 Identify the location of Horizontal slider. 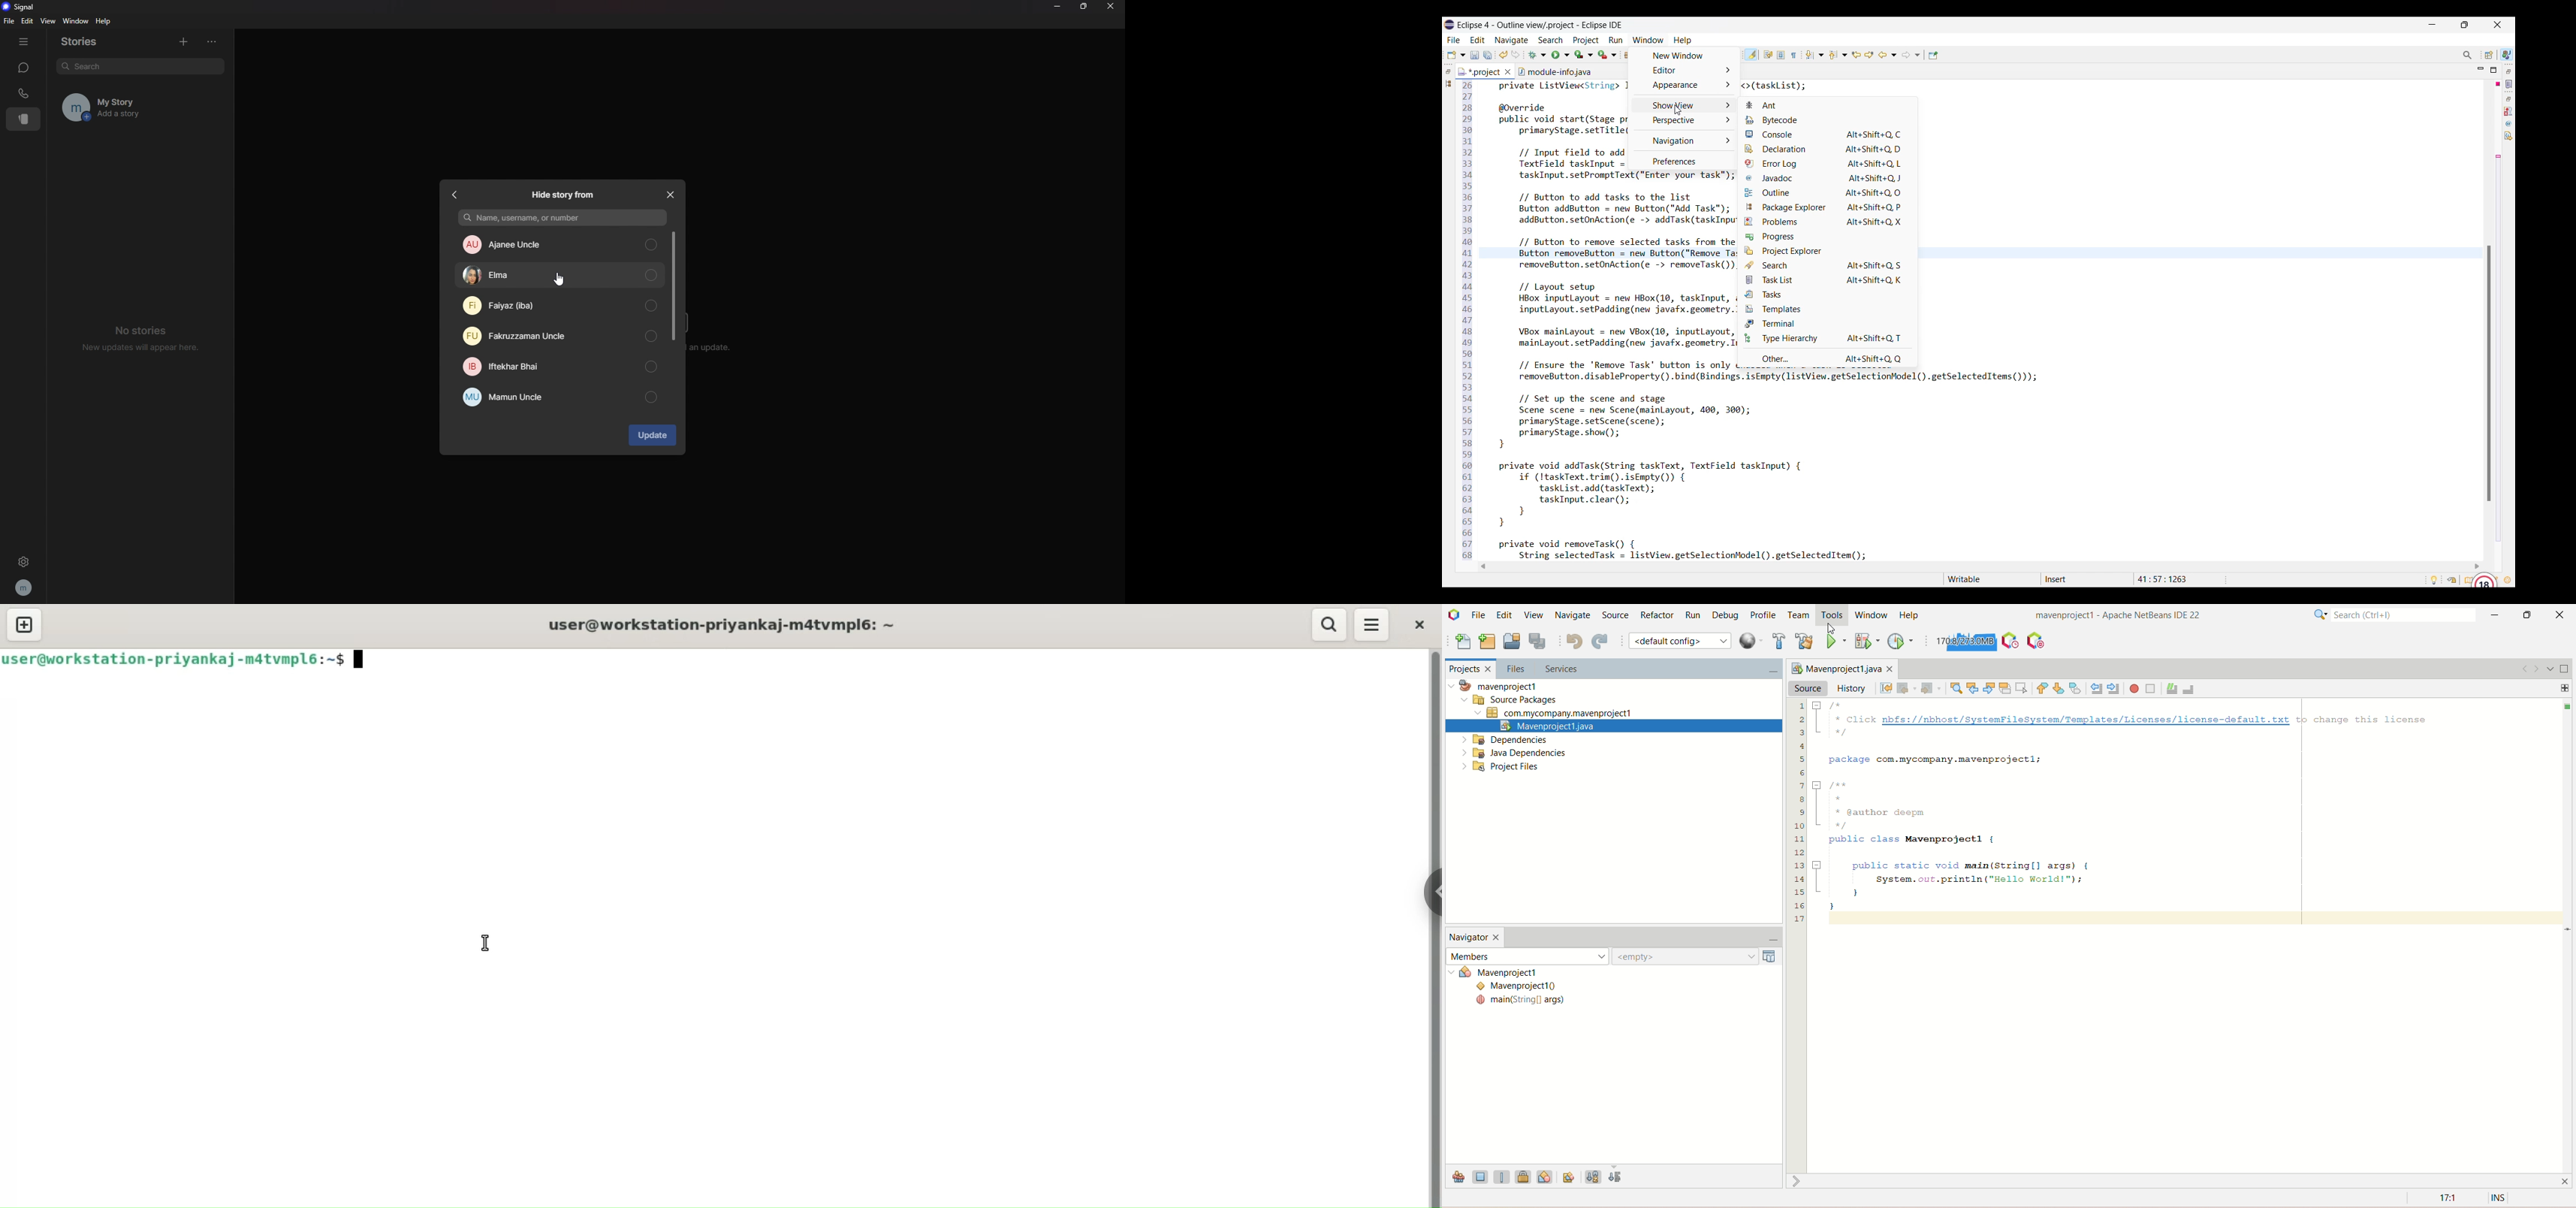
(1980, 567).